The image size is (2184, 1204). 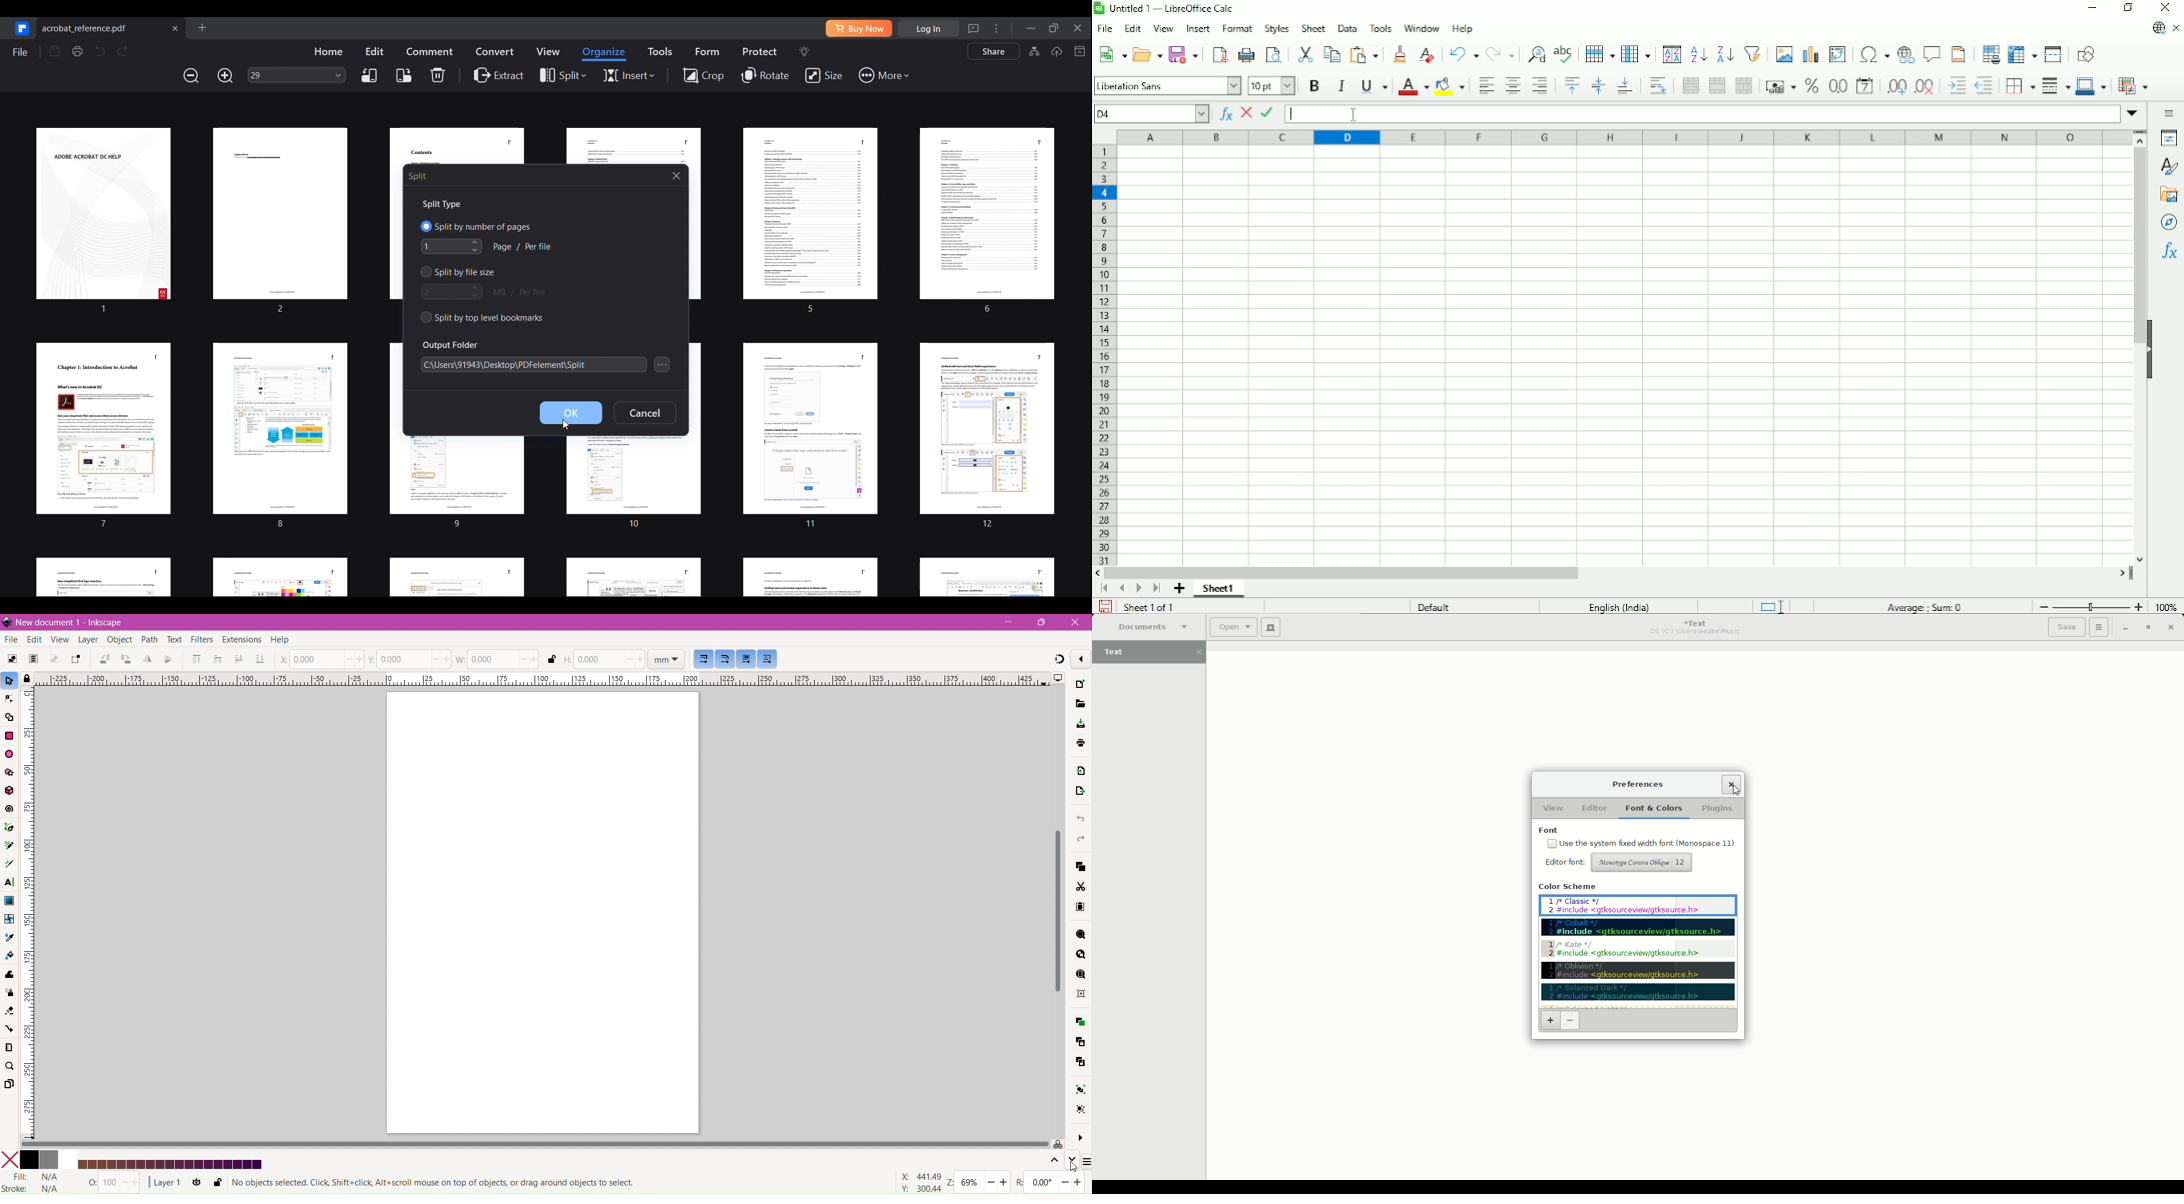 I want to click on Border color, so click(x=2093, y=87).